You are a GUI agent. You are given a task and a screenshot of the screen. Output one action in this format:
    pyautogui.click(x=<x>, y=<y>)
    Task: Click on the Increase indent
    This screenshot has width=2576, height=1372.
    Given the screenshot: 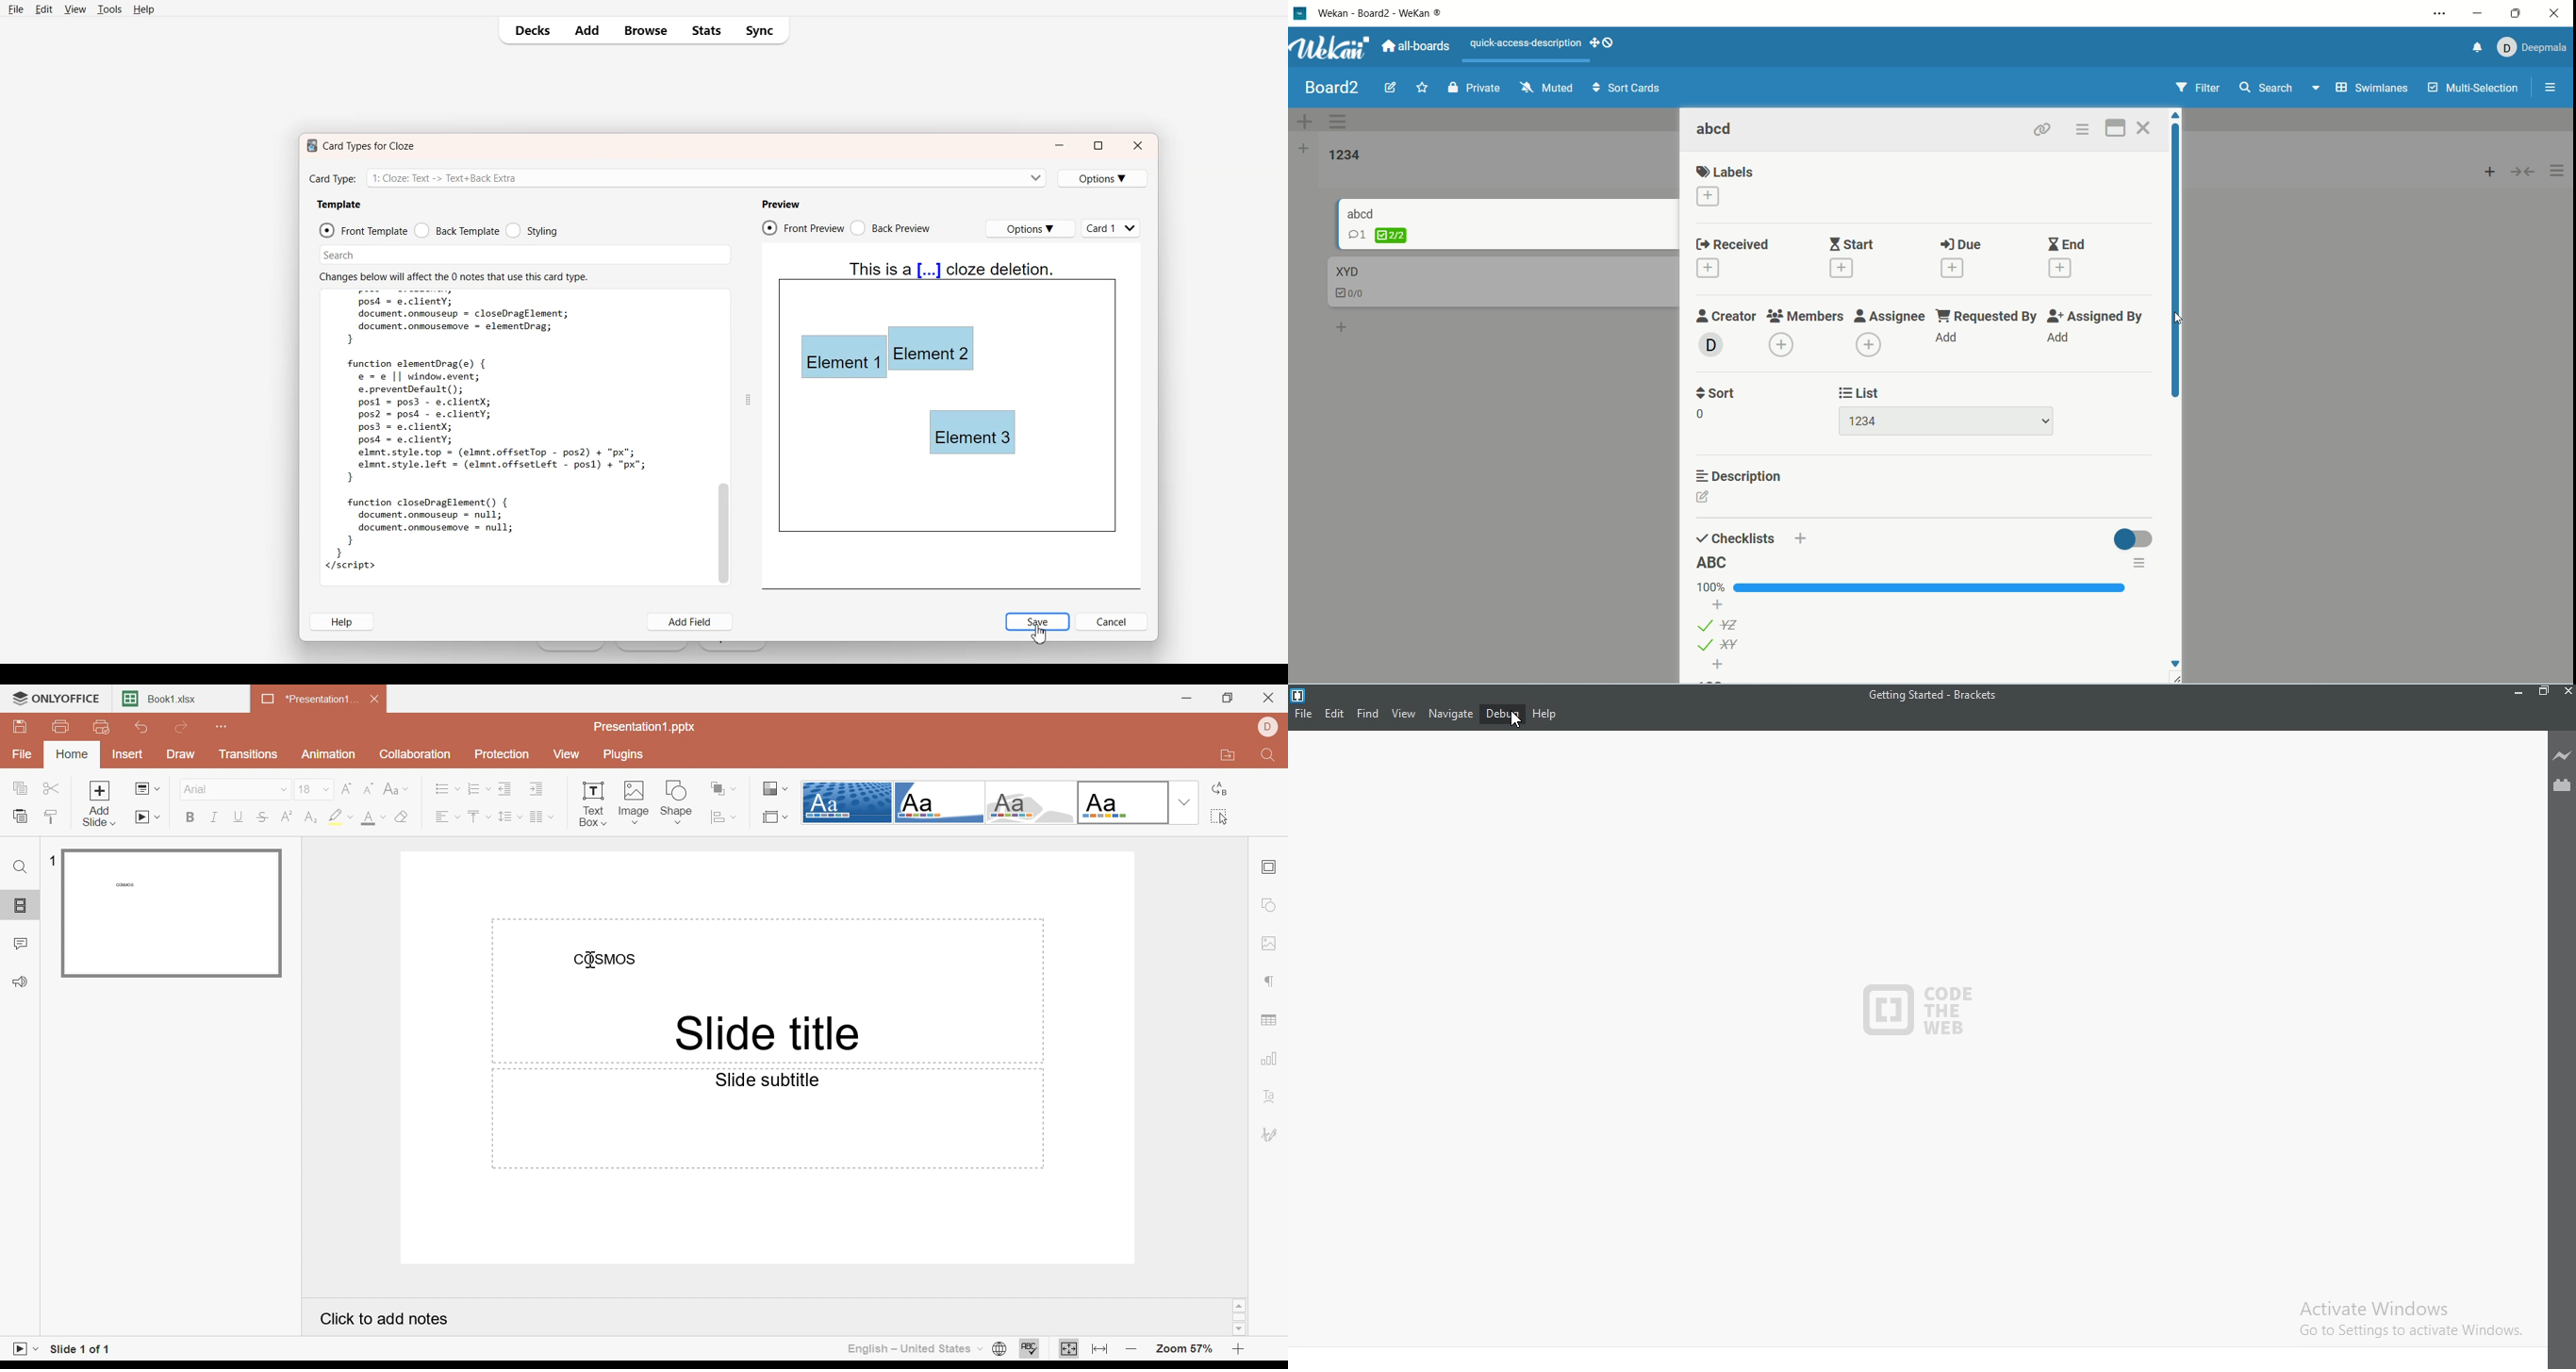 What is the action you would take?
    pyautogui.click(x=534, y=788)
    